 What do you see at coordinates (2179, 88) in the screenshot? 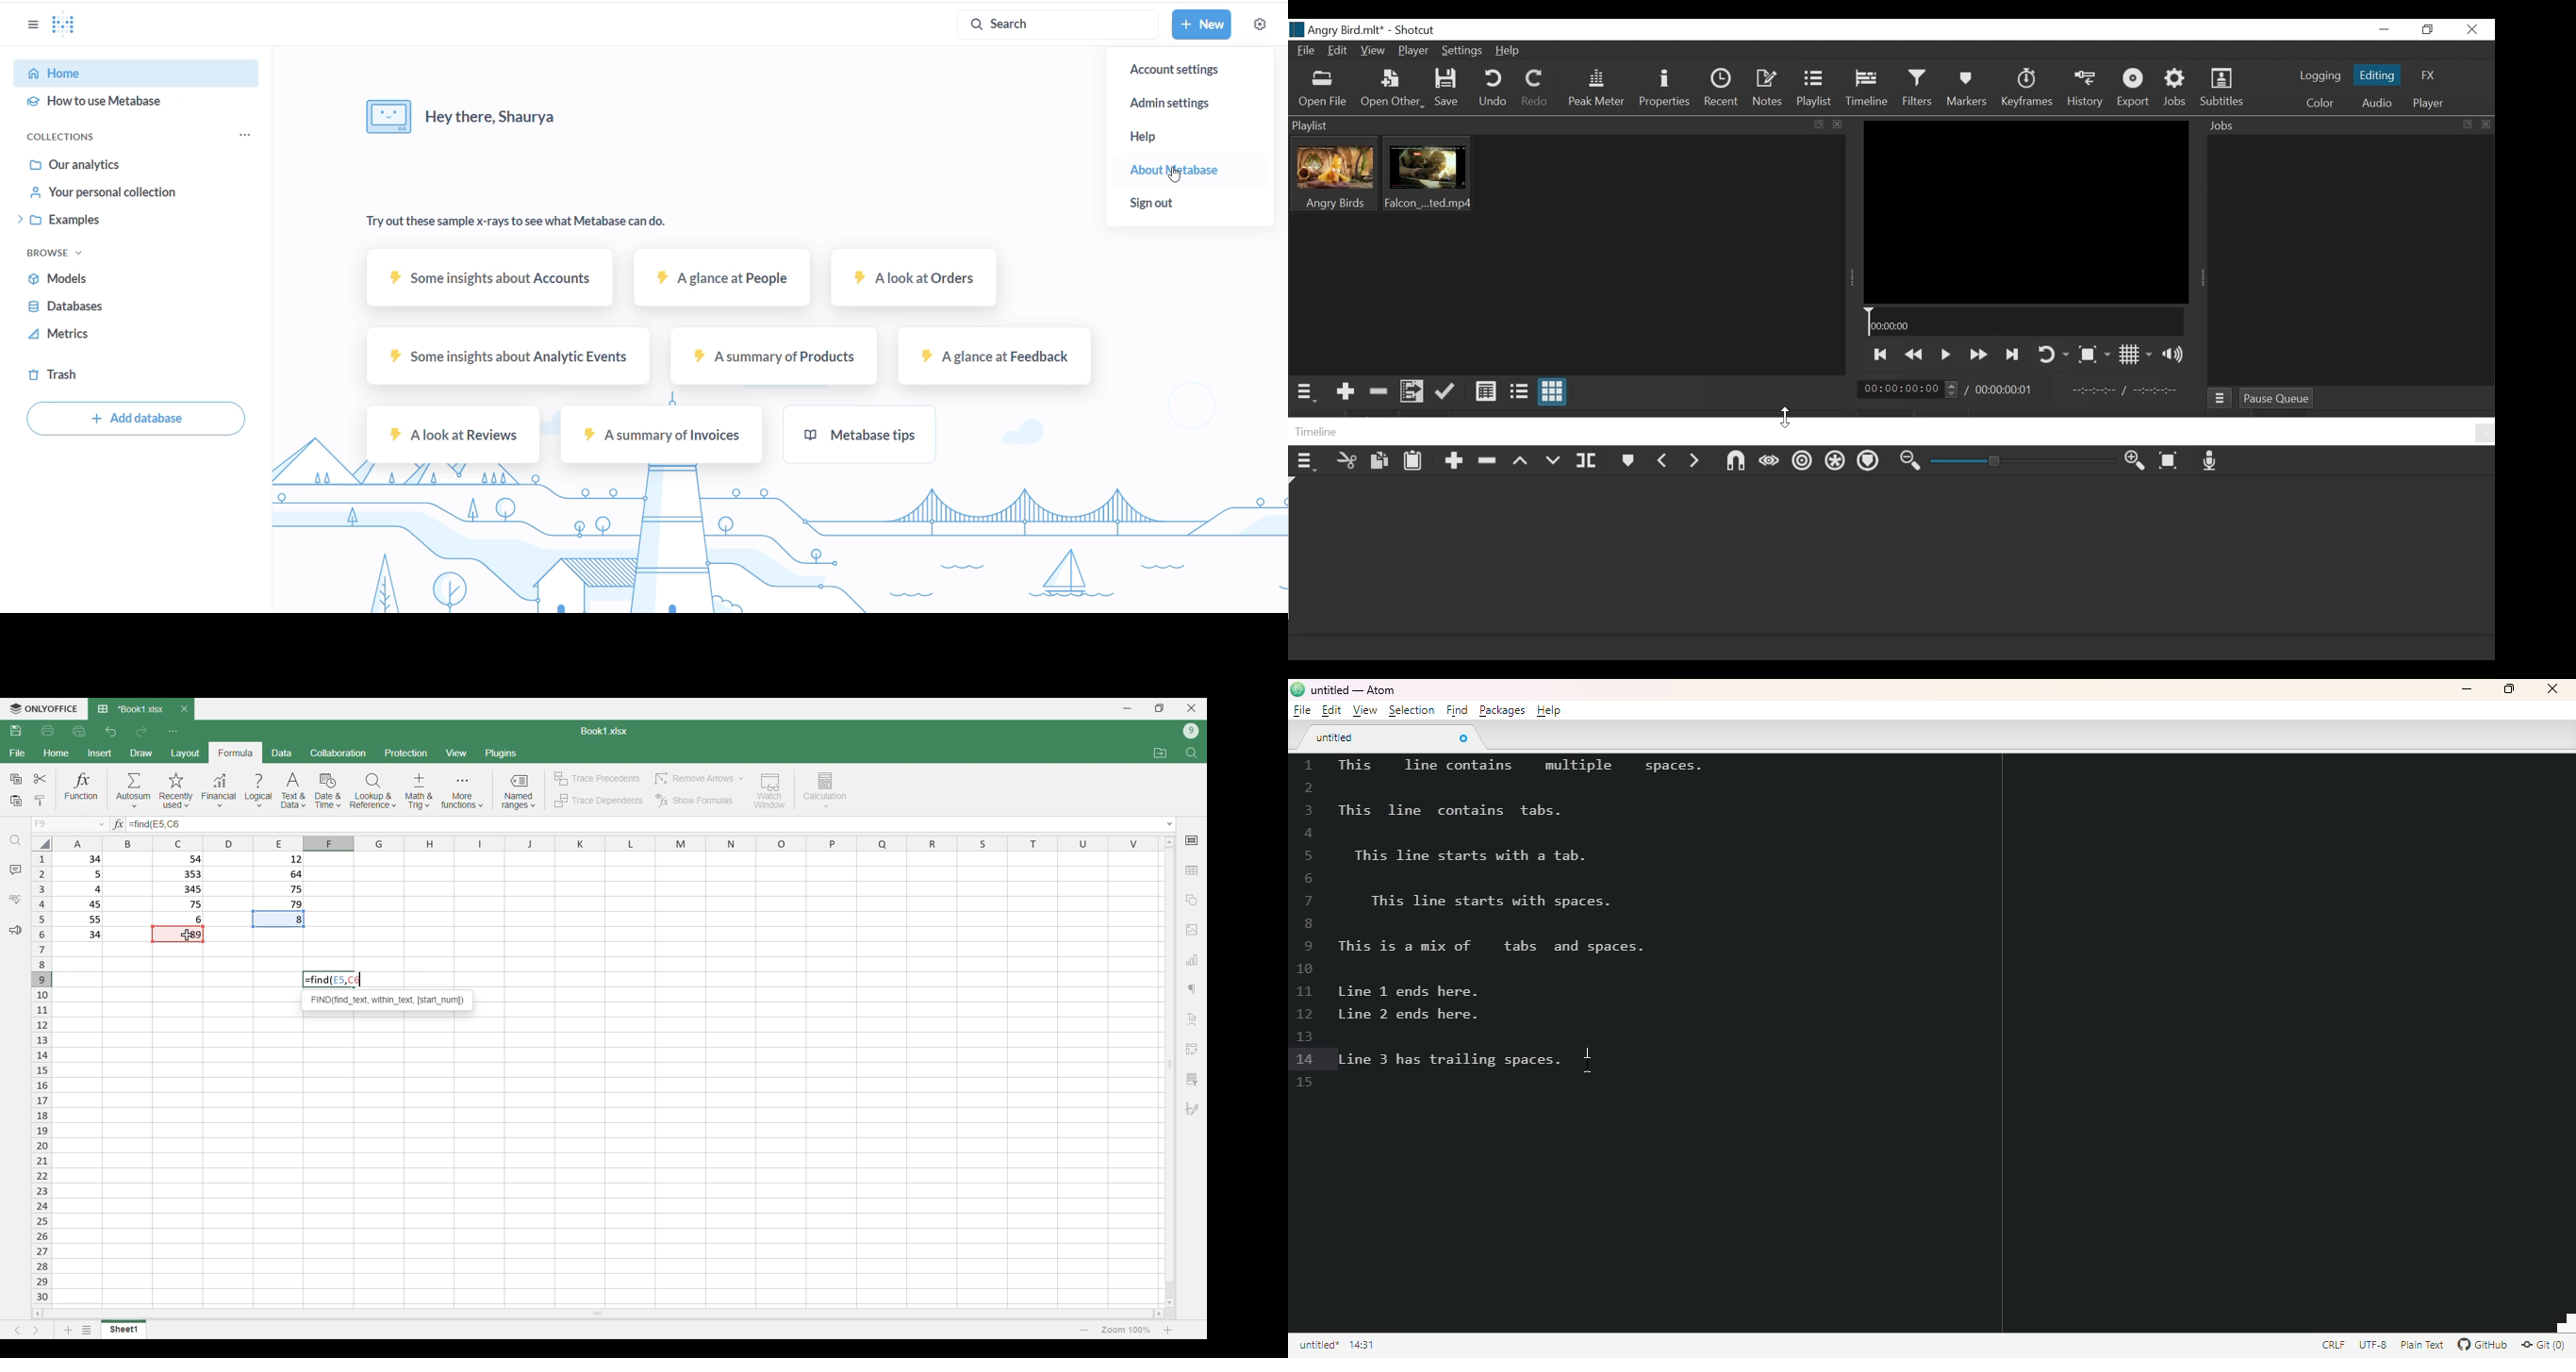
I see `Jobs` at bounding box center [2179, 88].